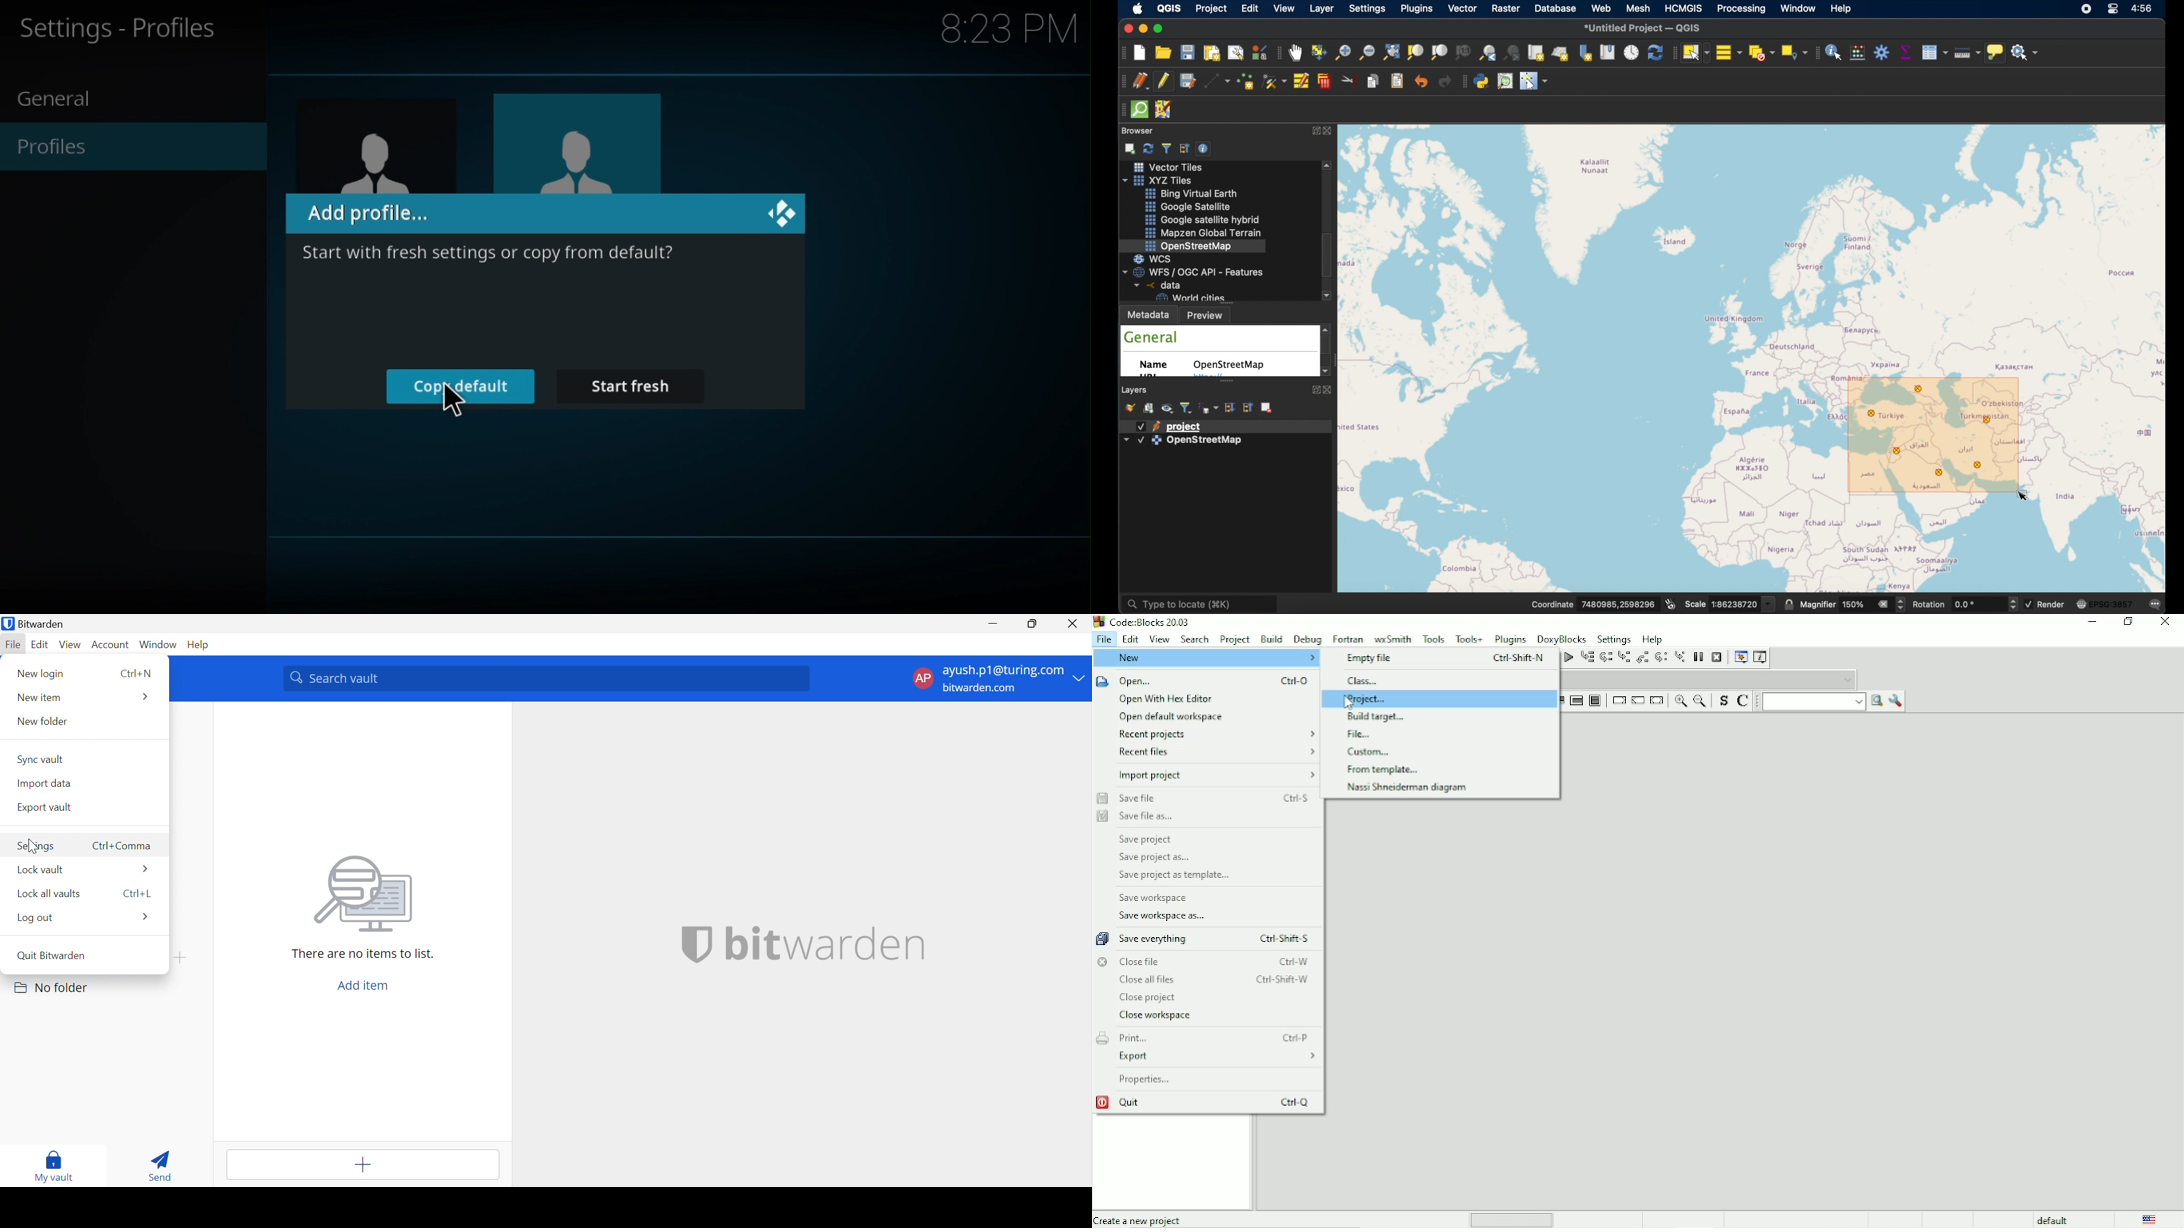  Describe the element at coordinates (179, 958) in the screenshot. I see `create folder` at that location.